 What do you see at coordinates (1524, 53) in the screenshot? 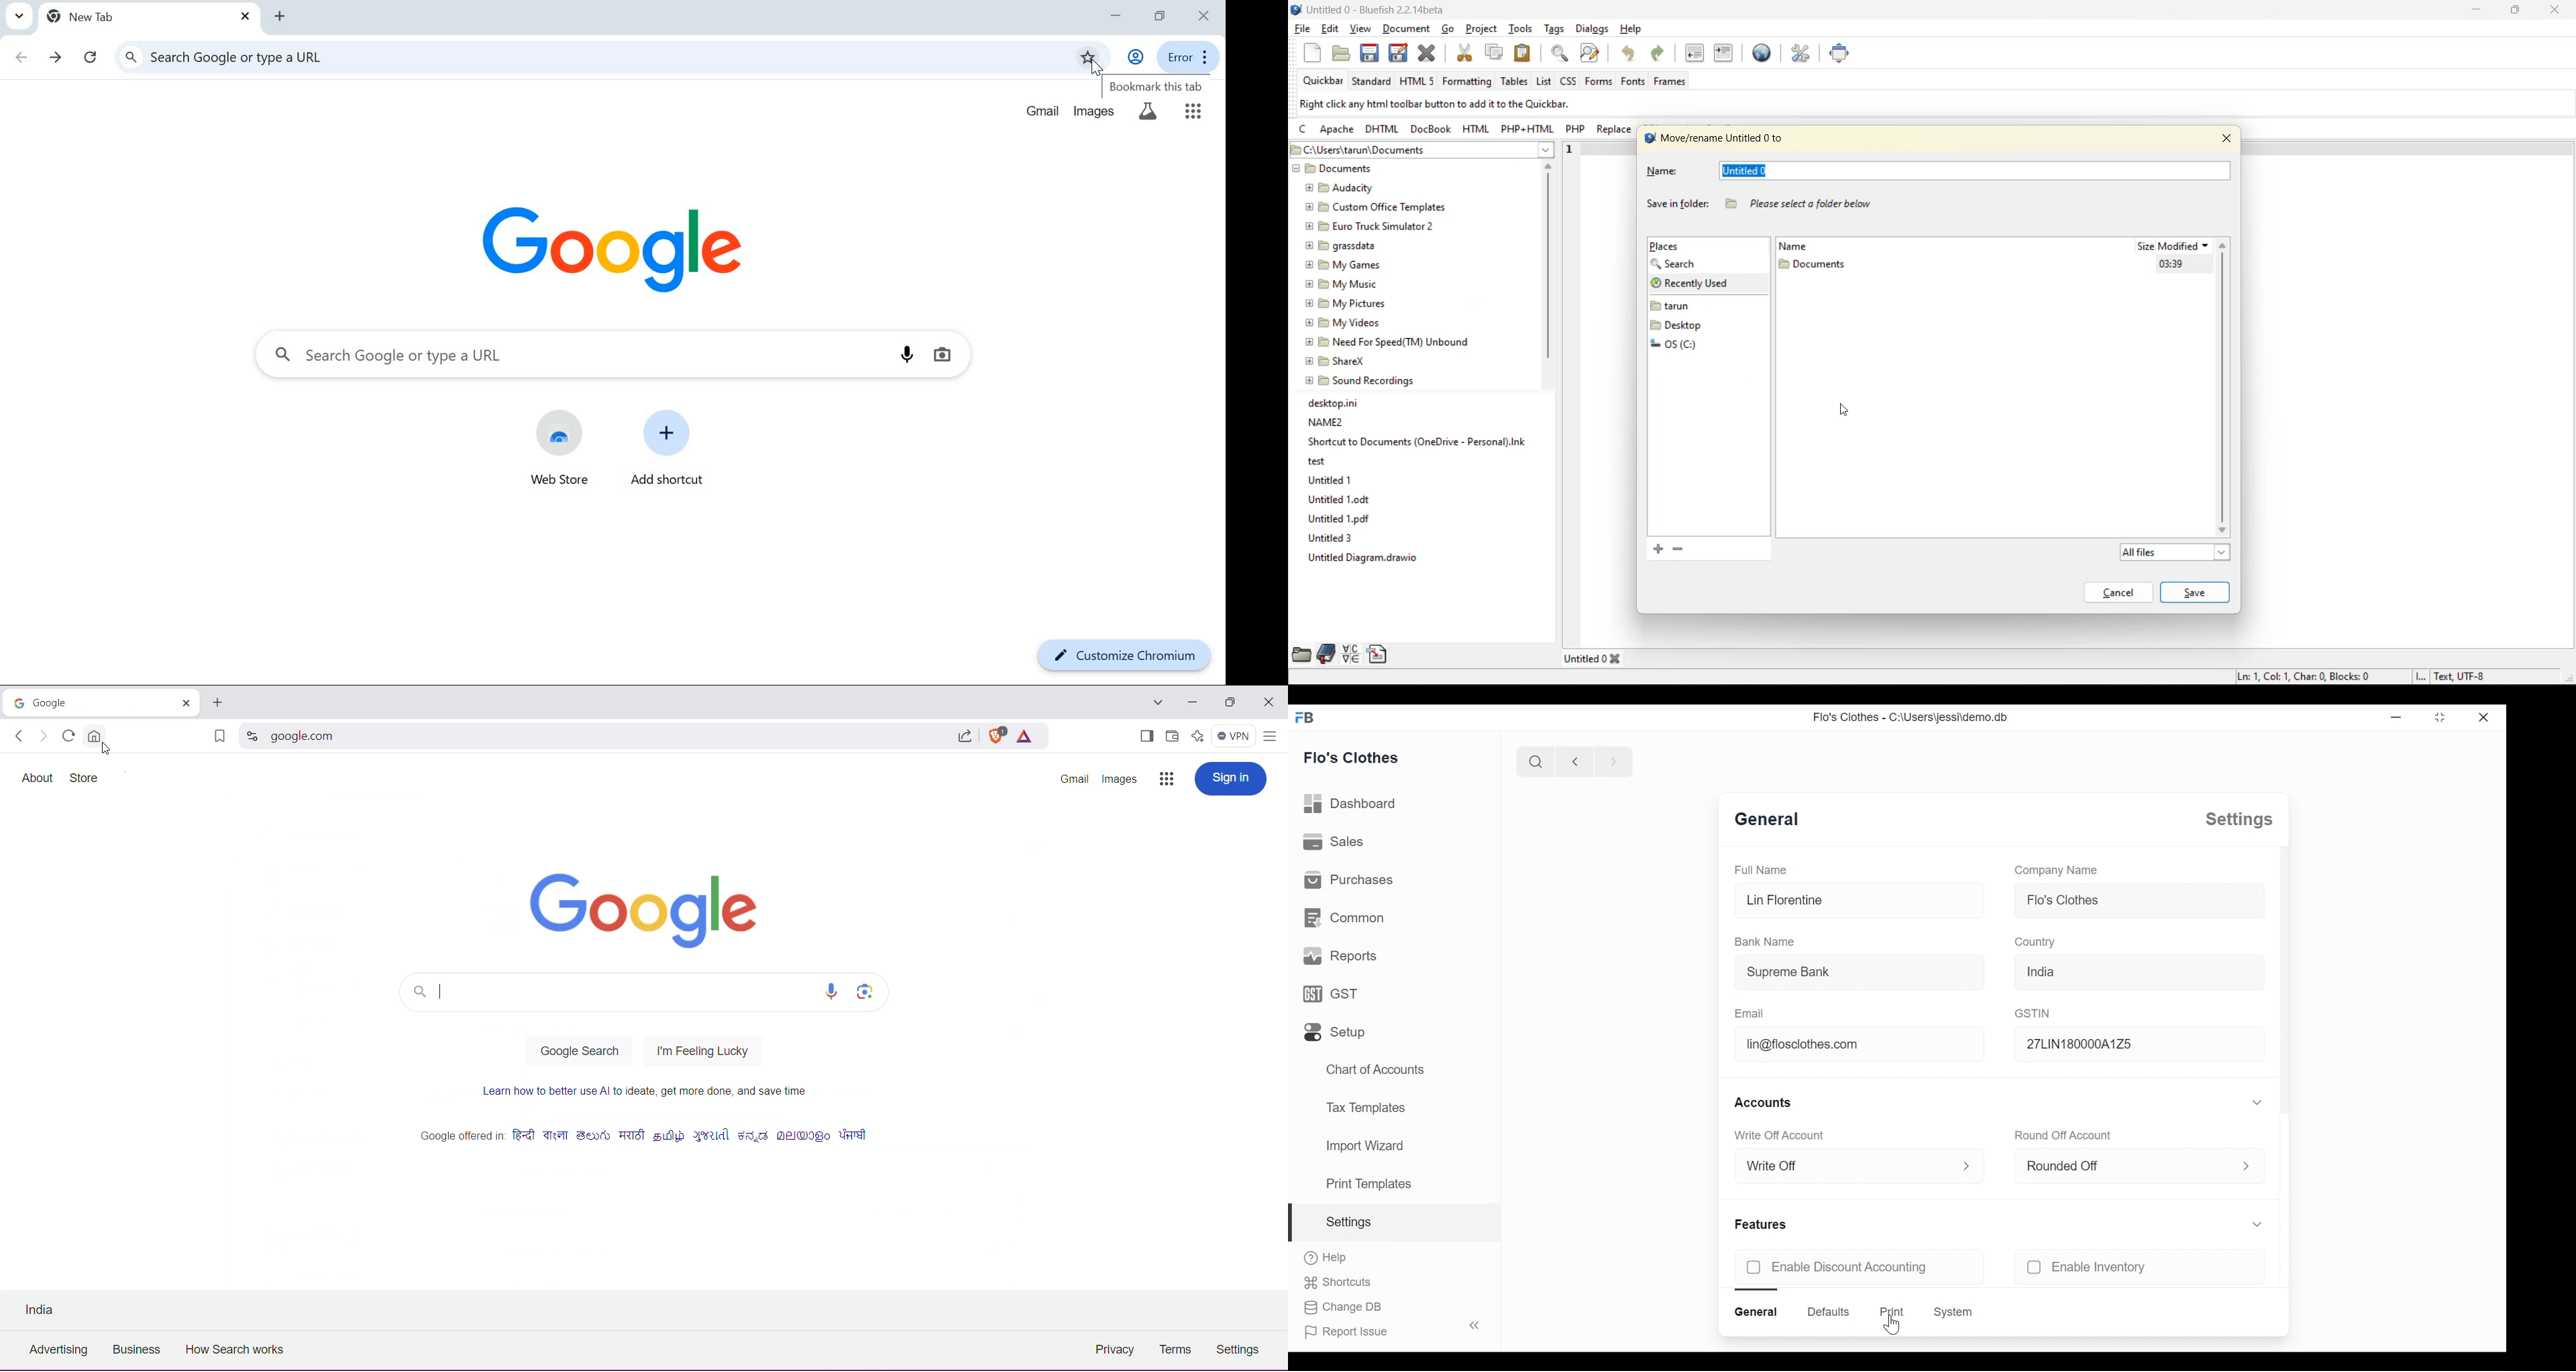
I see `paste` at bounding box center [1524, 53].